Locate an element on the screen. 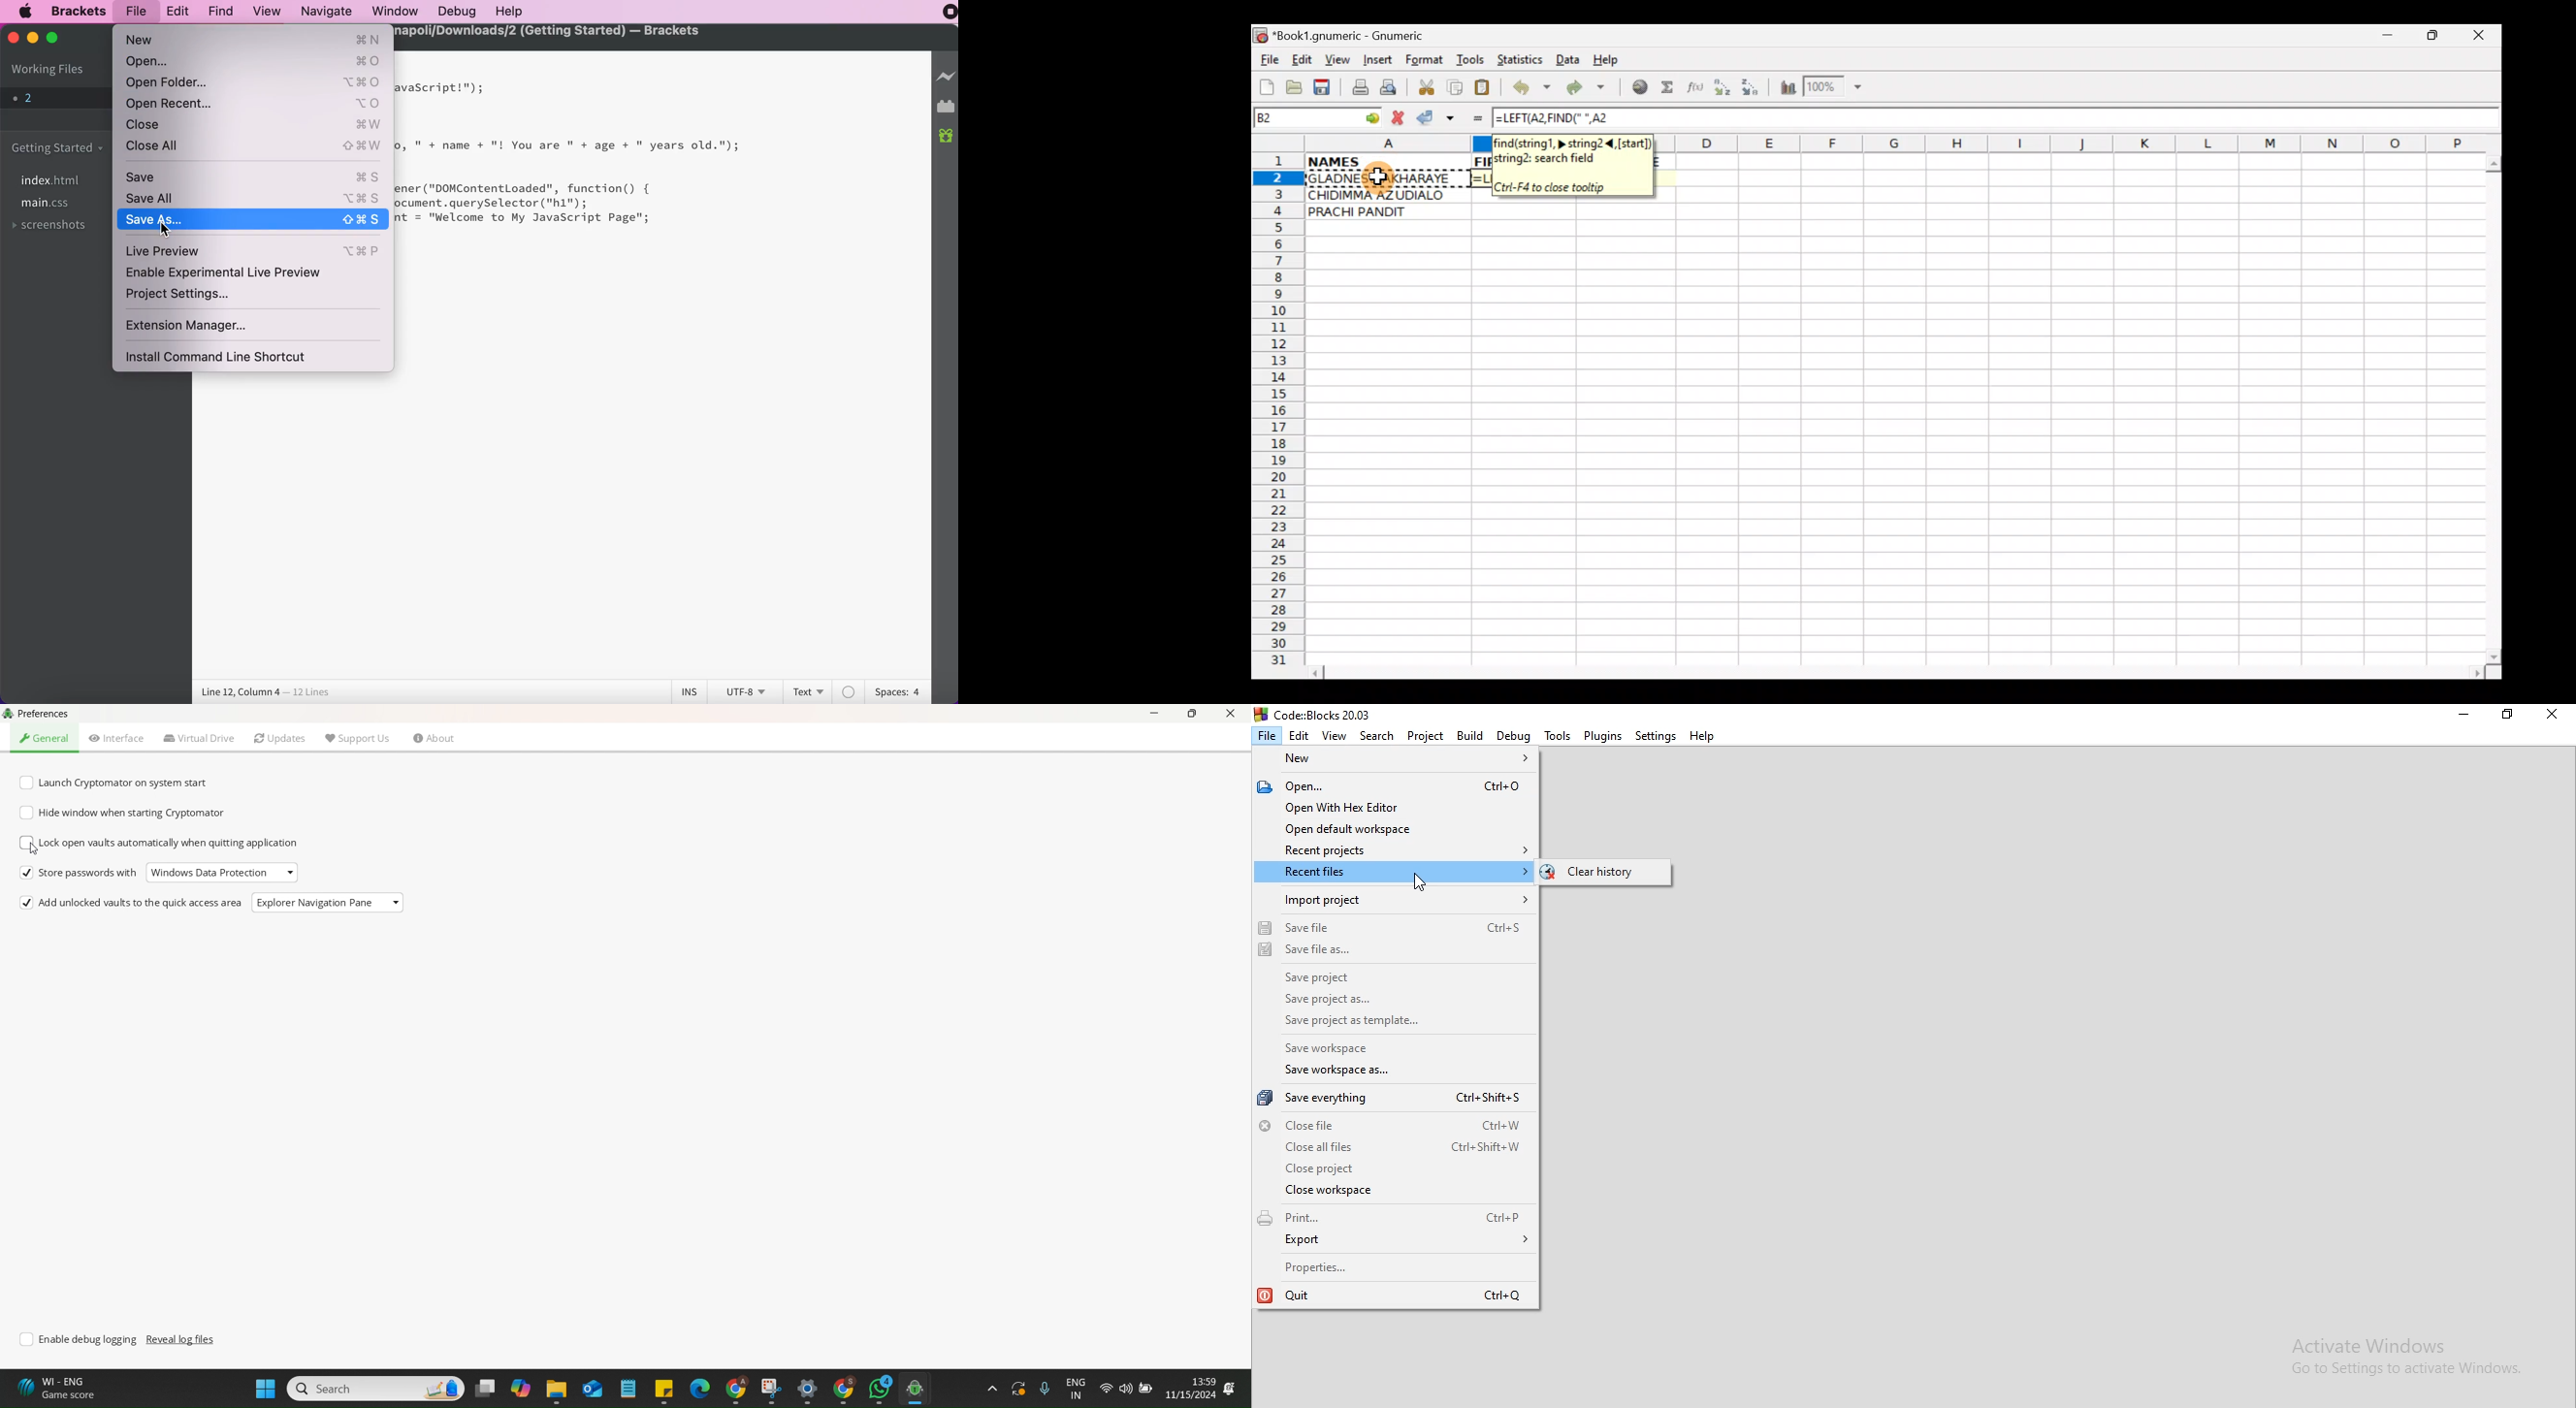  Recent Projects is located at coordinates (1392, 849).